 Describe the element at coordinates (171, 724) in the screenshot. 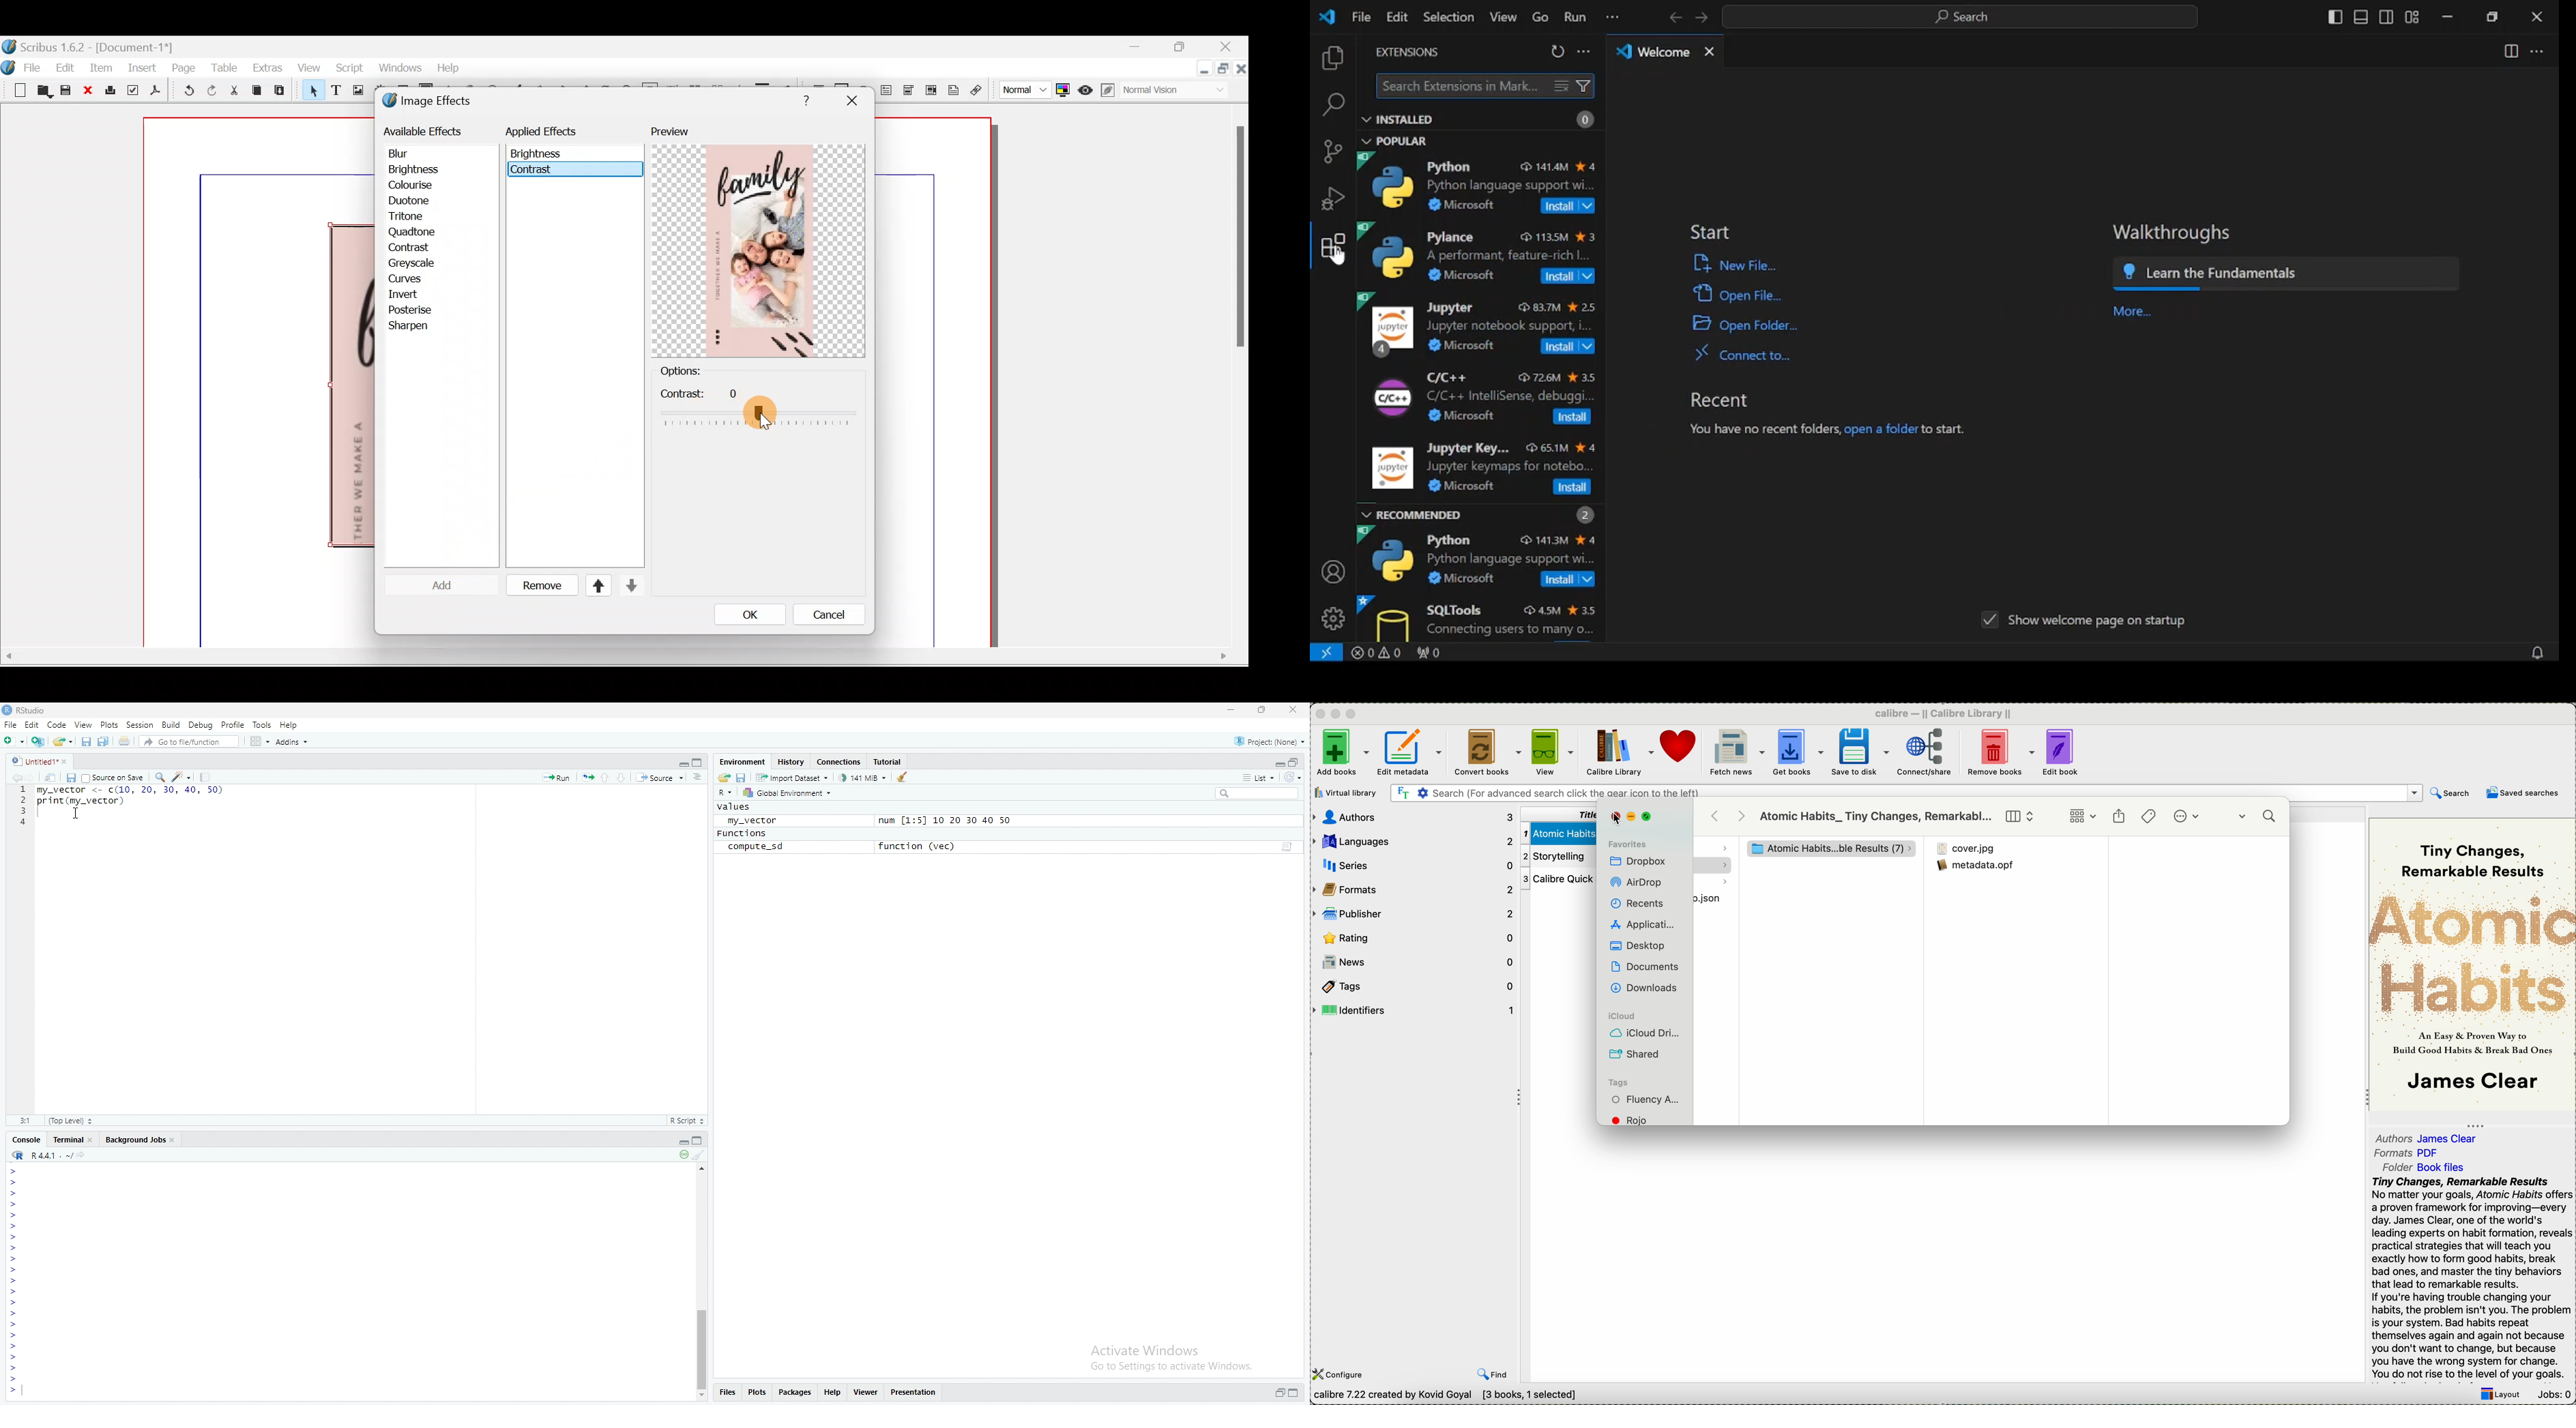

I see `Build` at that location.